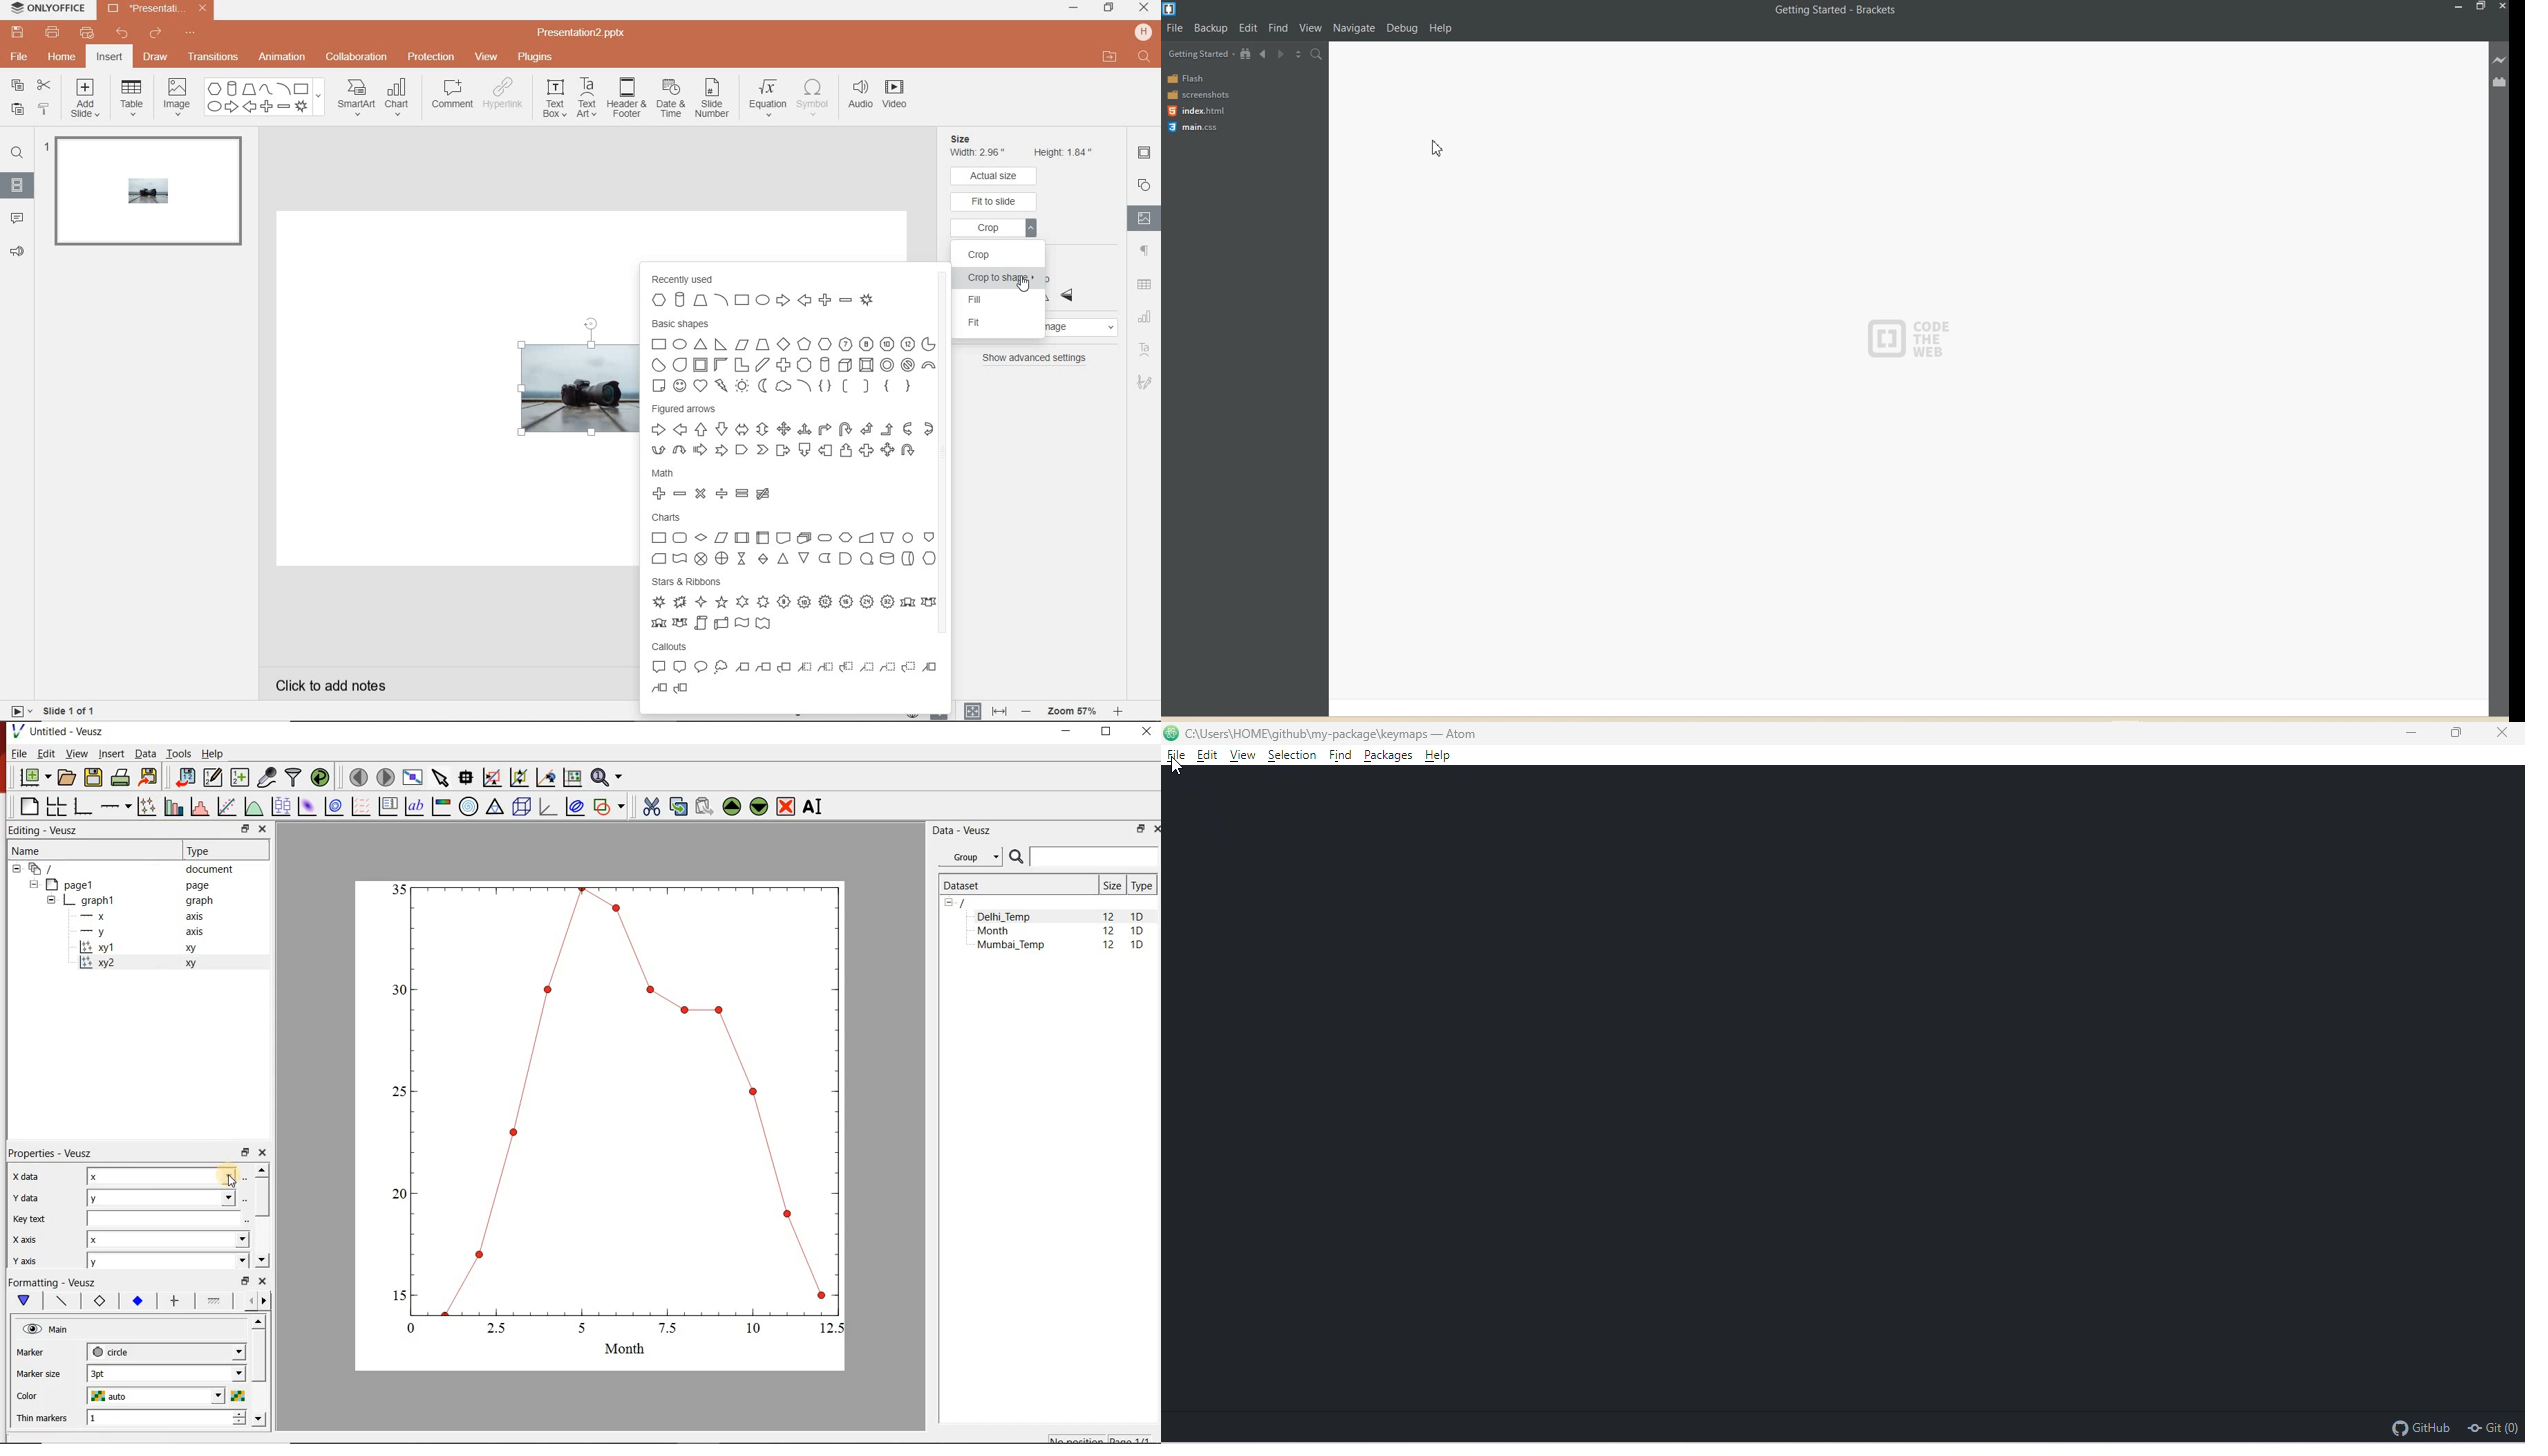 This screenshot has height=1456, width=2548. Describe the element at coordinates (1144, 57) in the screenshot. I see `Find` at that location.